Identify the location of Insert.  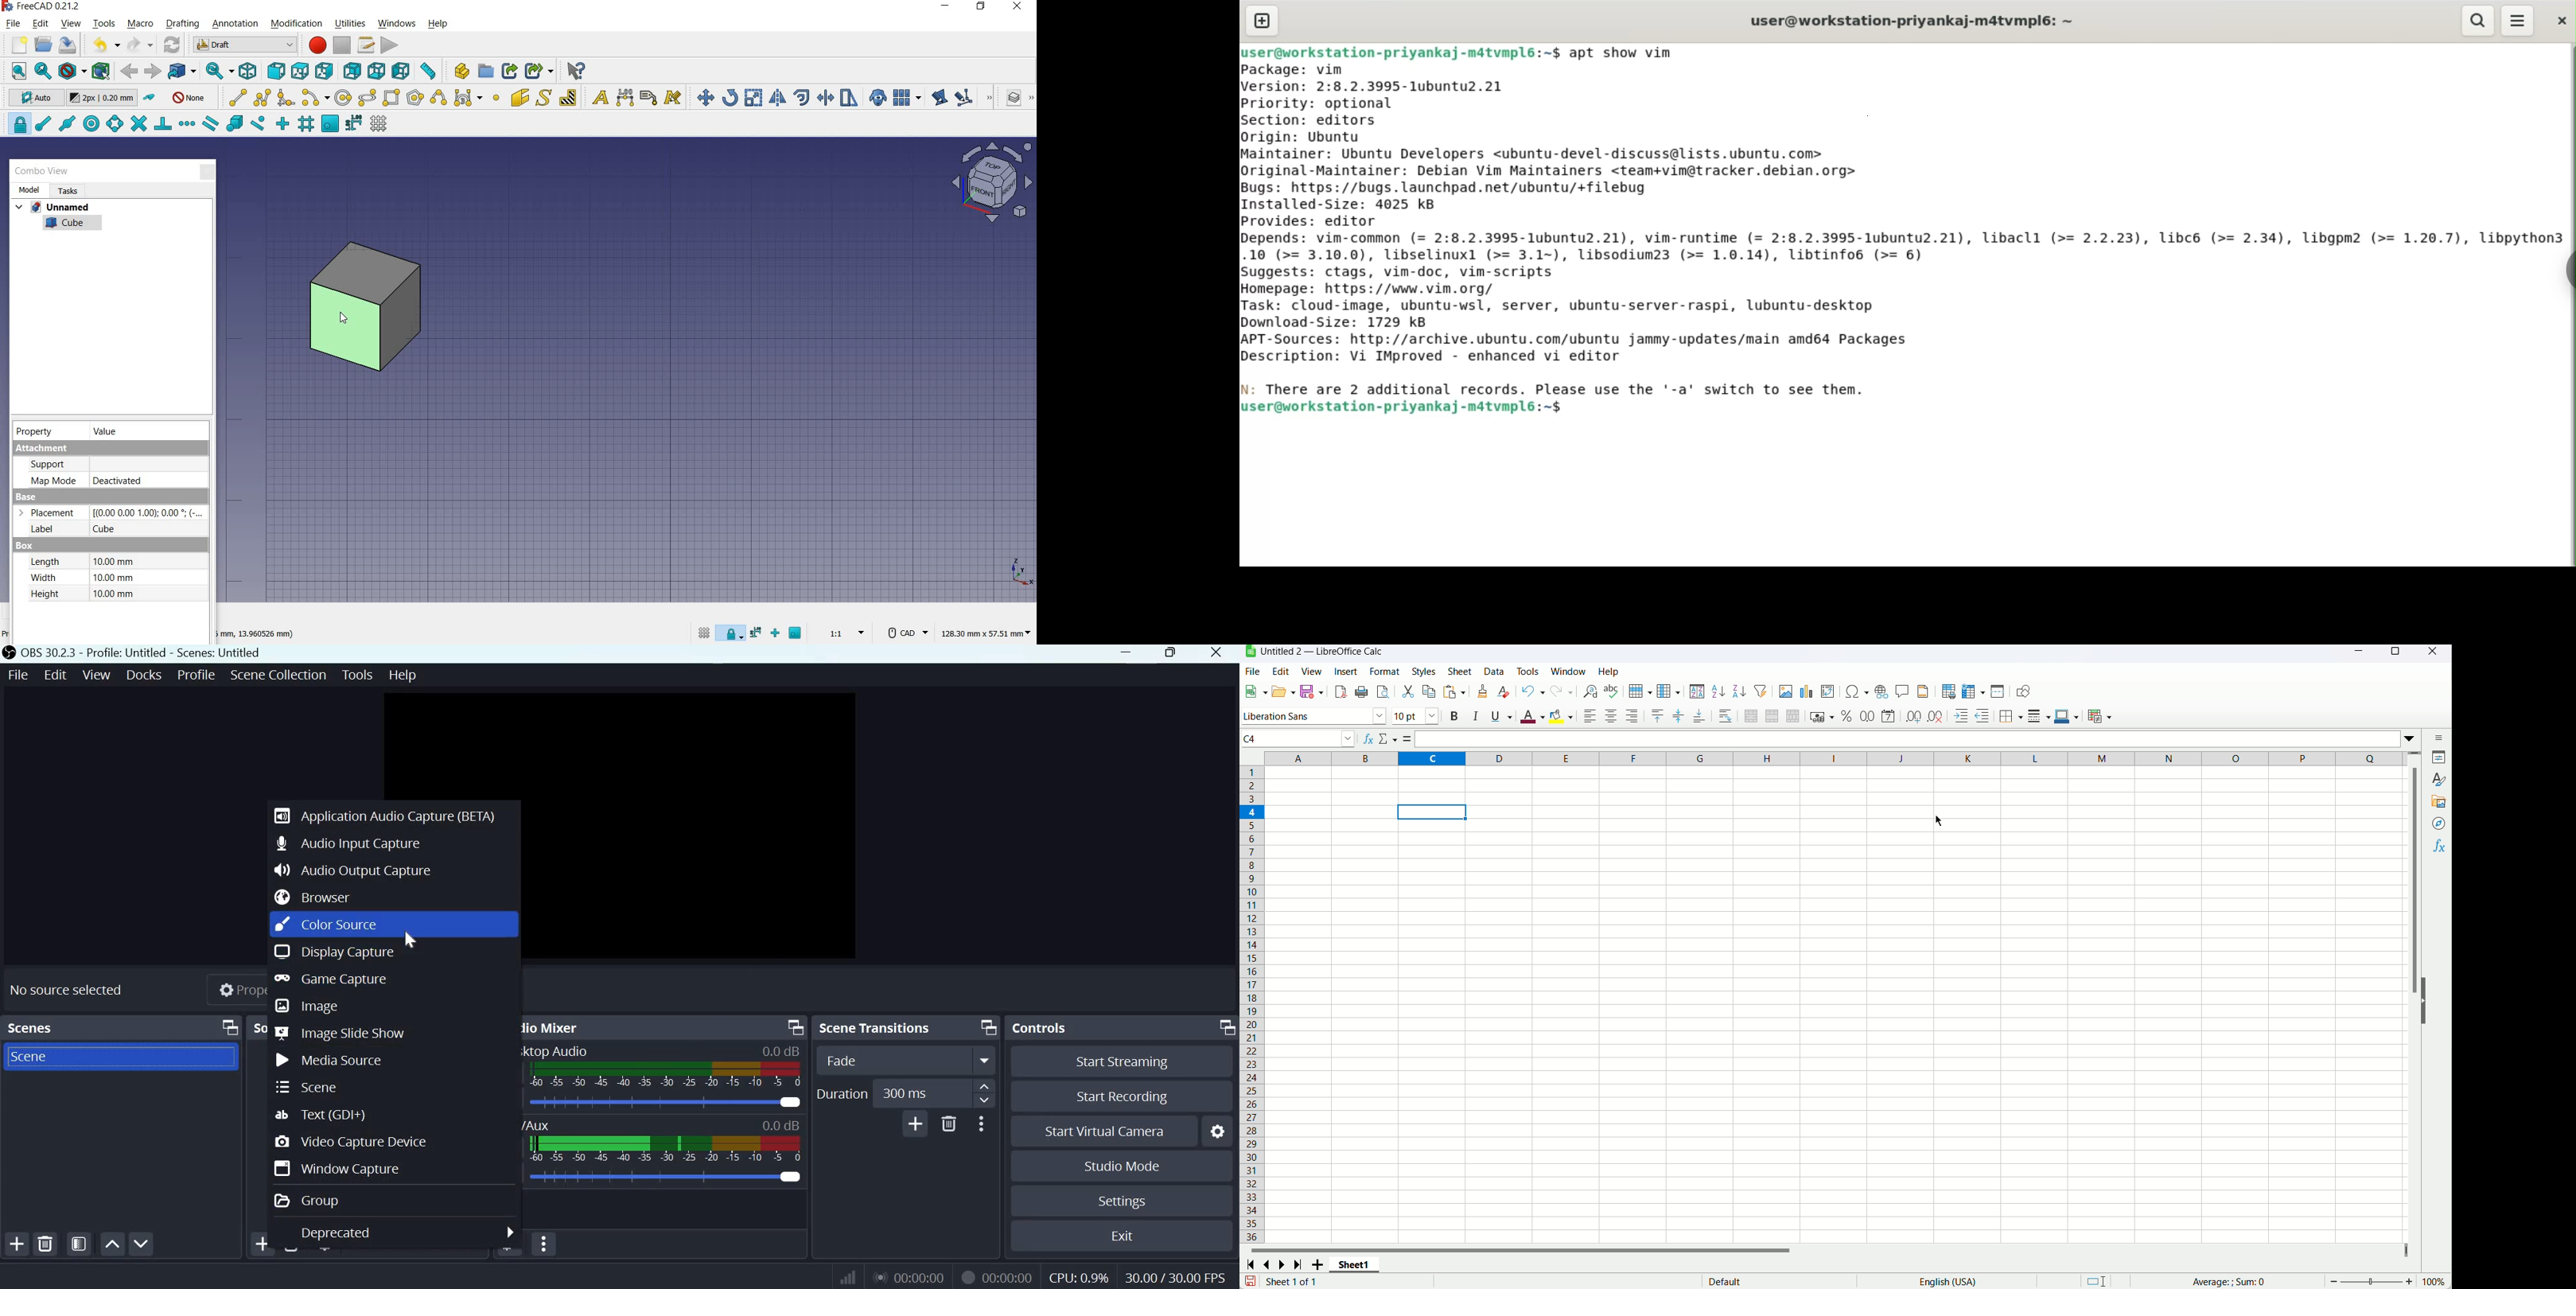
(1345, 672).